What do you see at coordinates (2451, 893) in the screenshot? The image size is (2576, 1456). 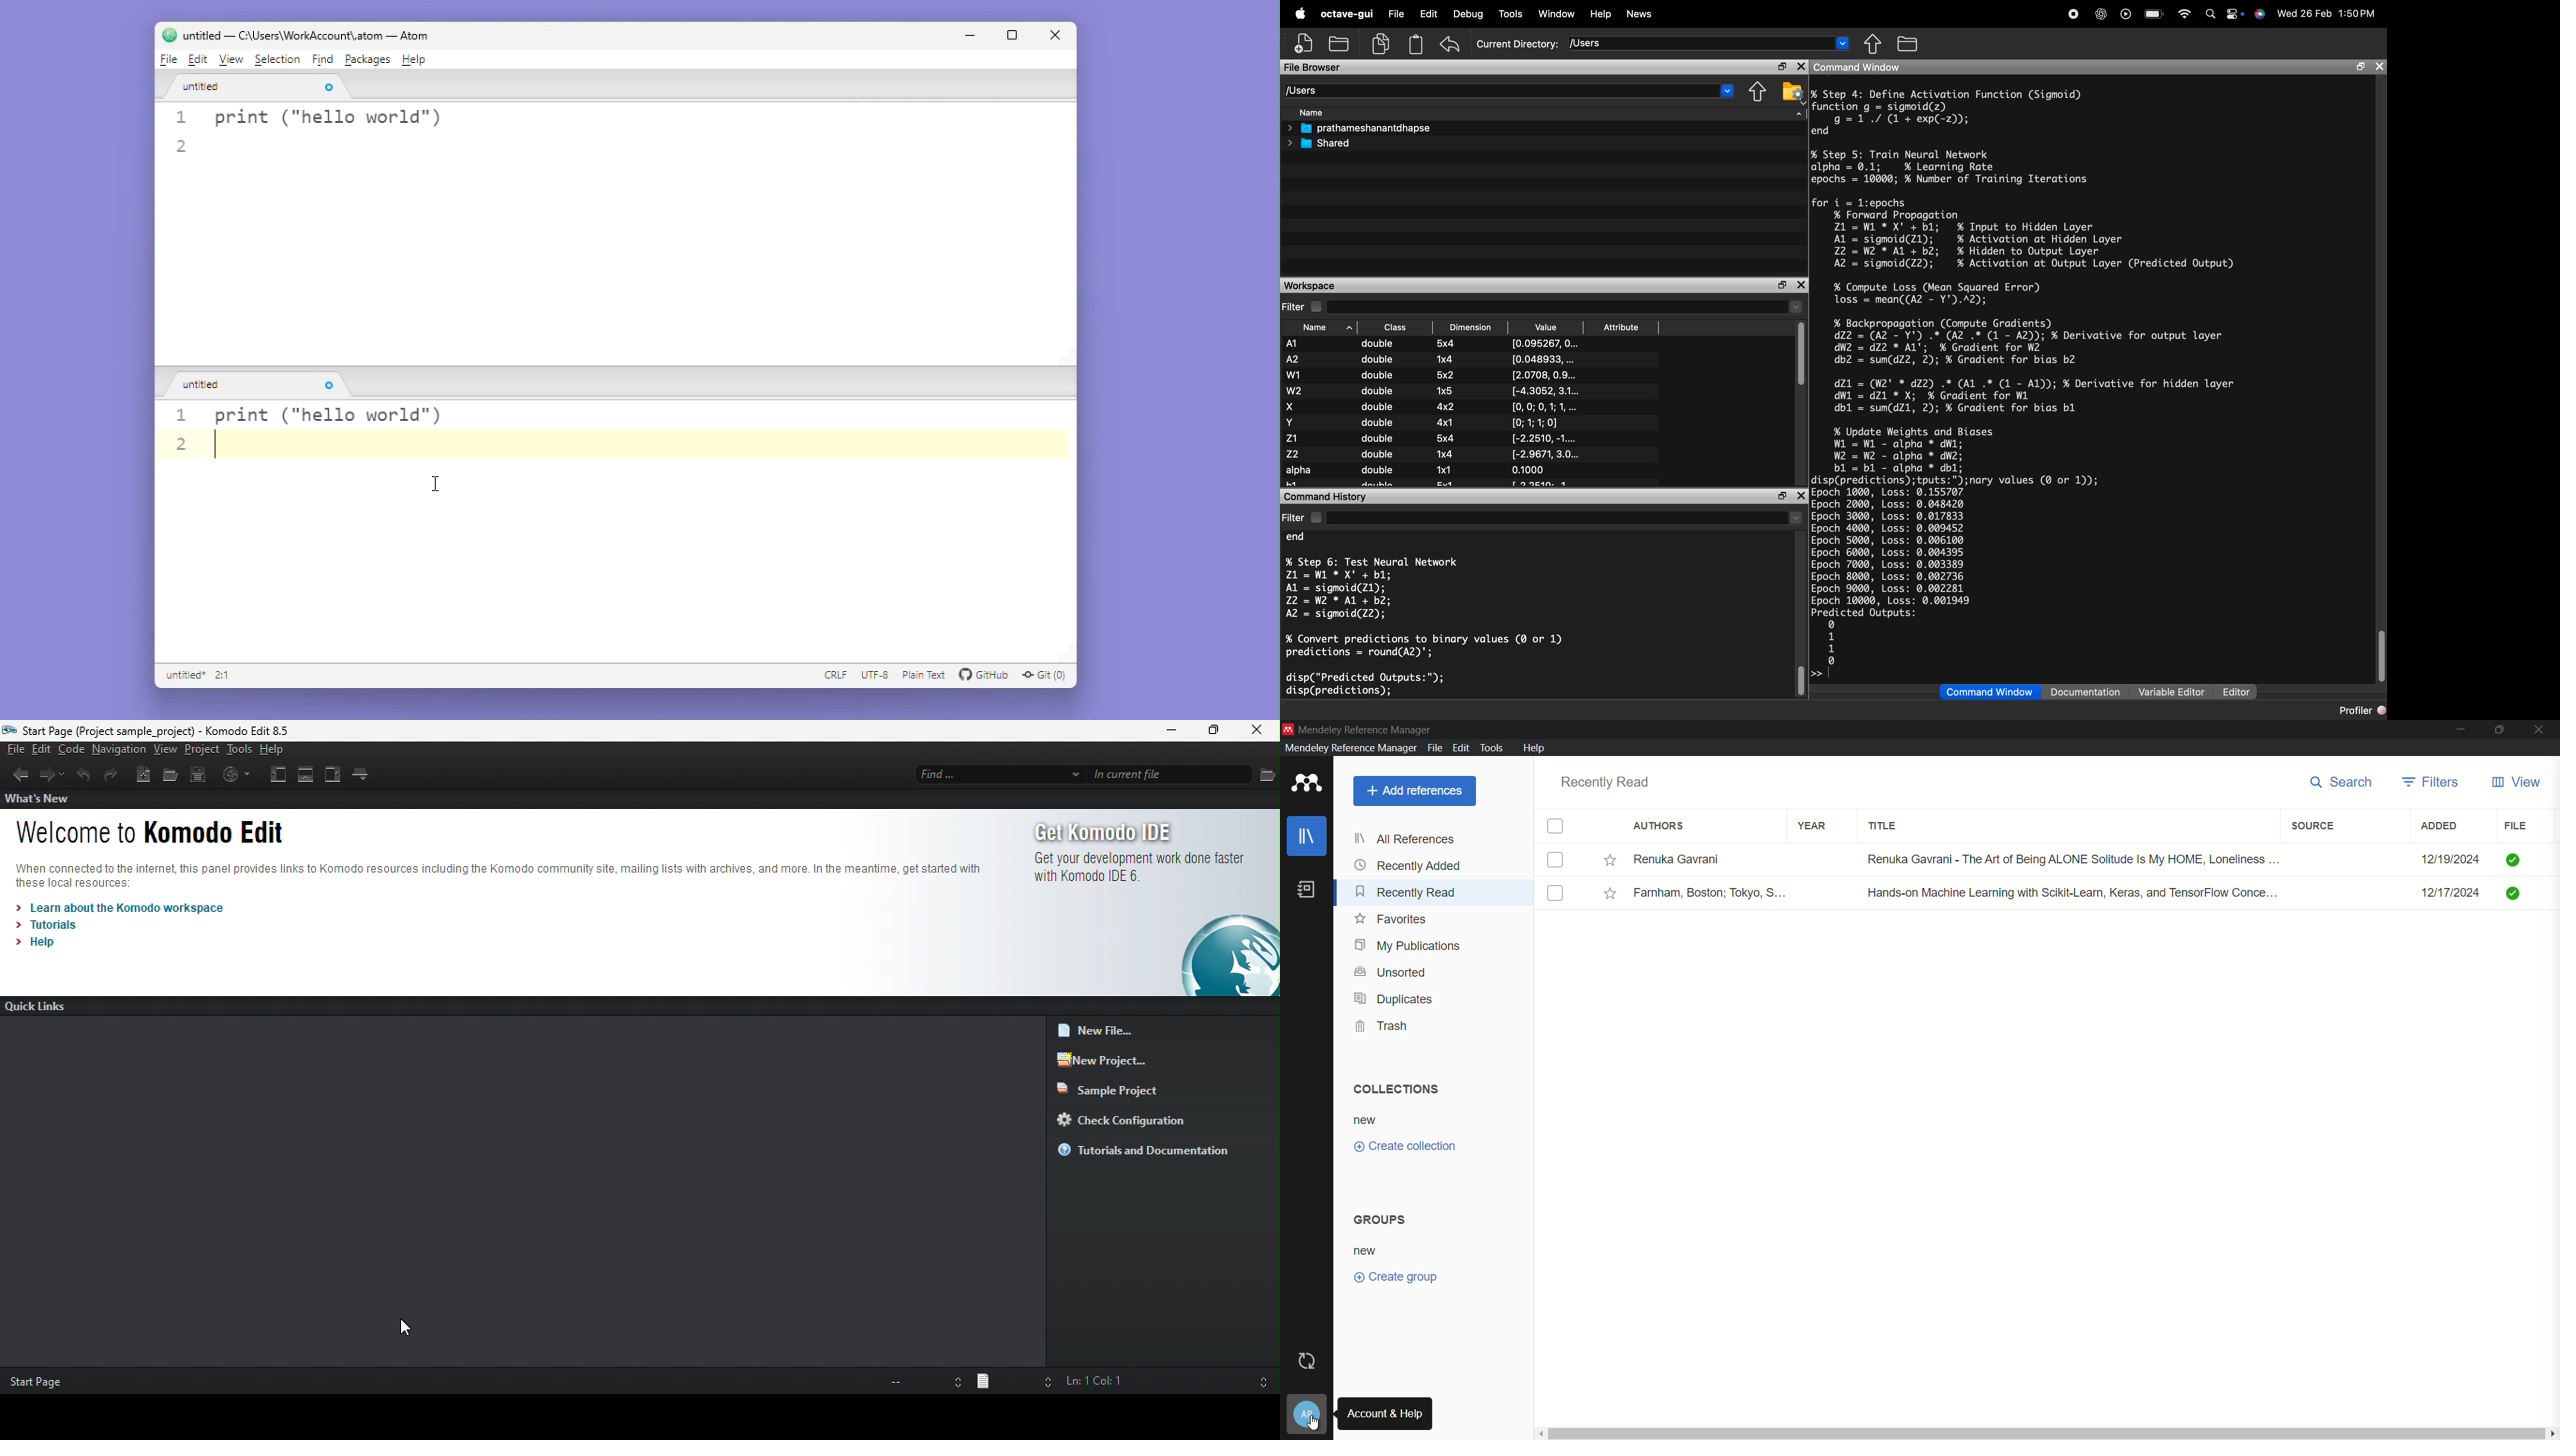 I see `12/17/2024` at bounding box center [2451, 893].